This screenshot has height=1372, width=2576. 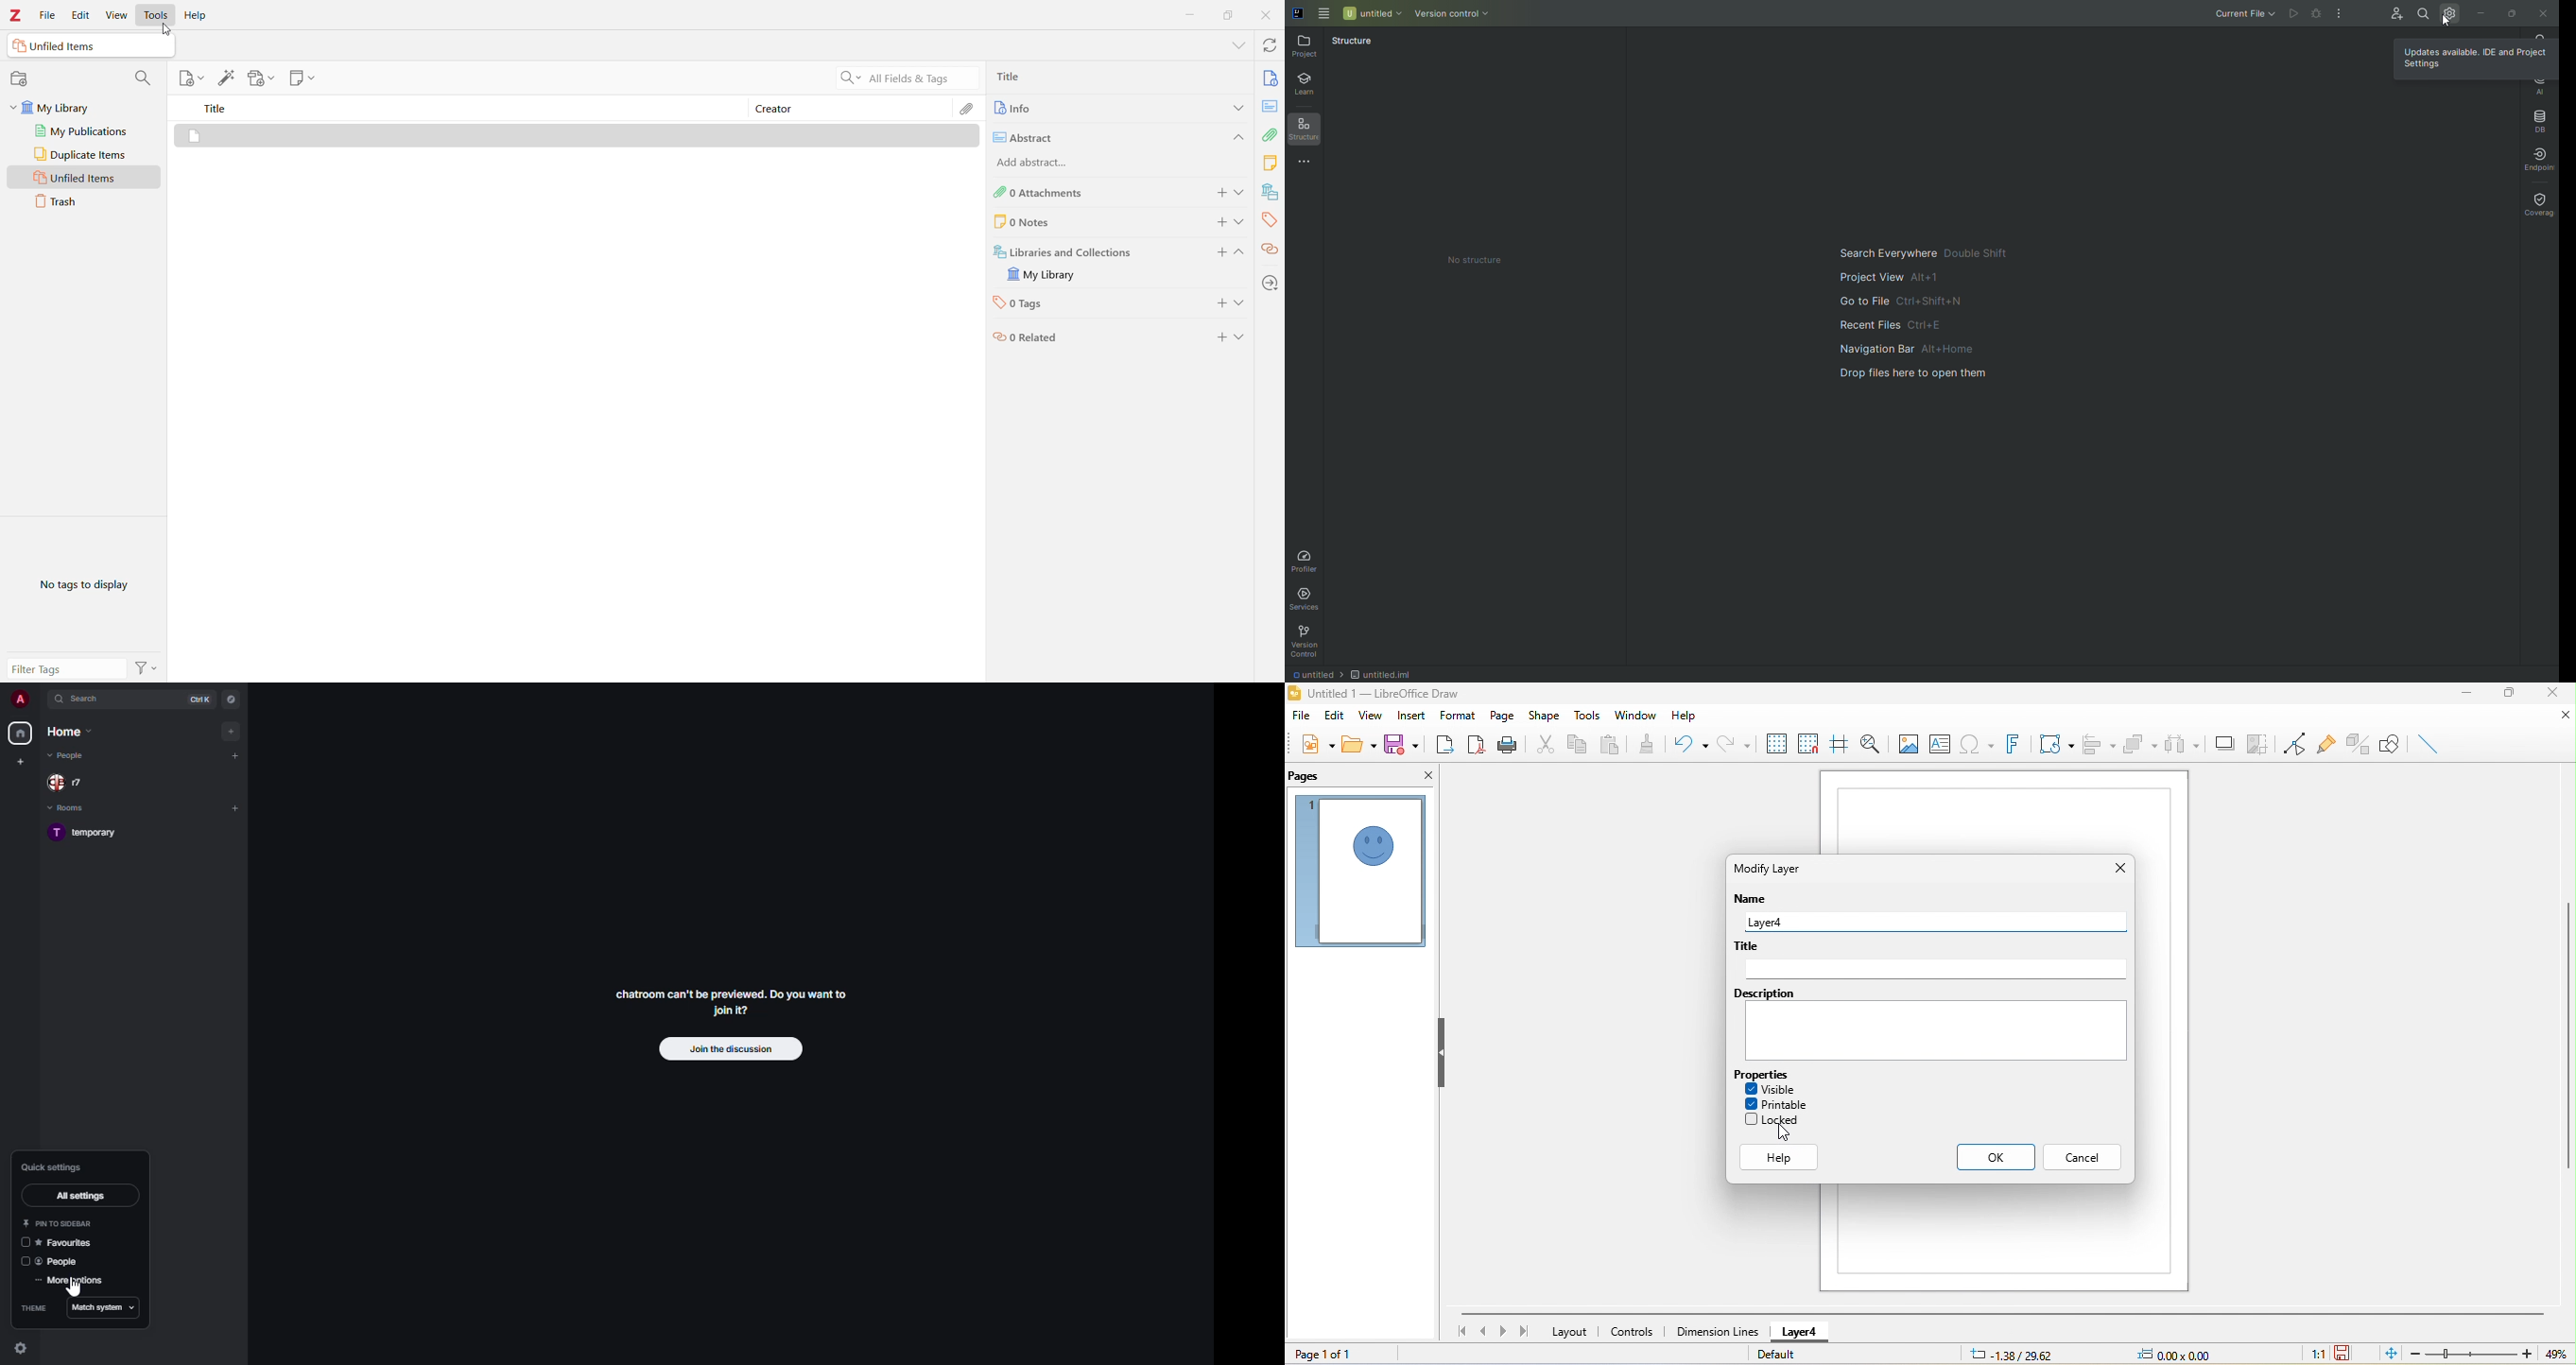 What do you see at coordinates (1779, 1134) in the screenshot?
I see `cursor movement` at bounding box center [1779, 1134].